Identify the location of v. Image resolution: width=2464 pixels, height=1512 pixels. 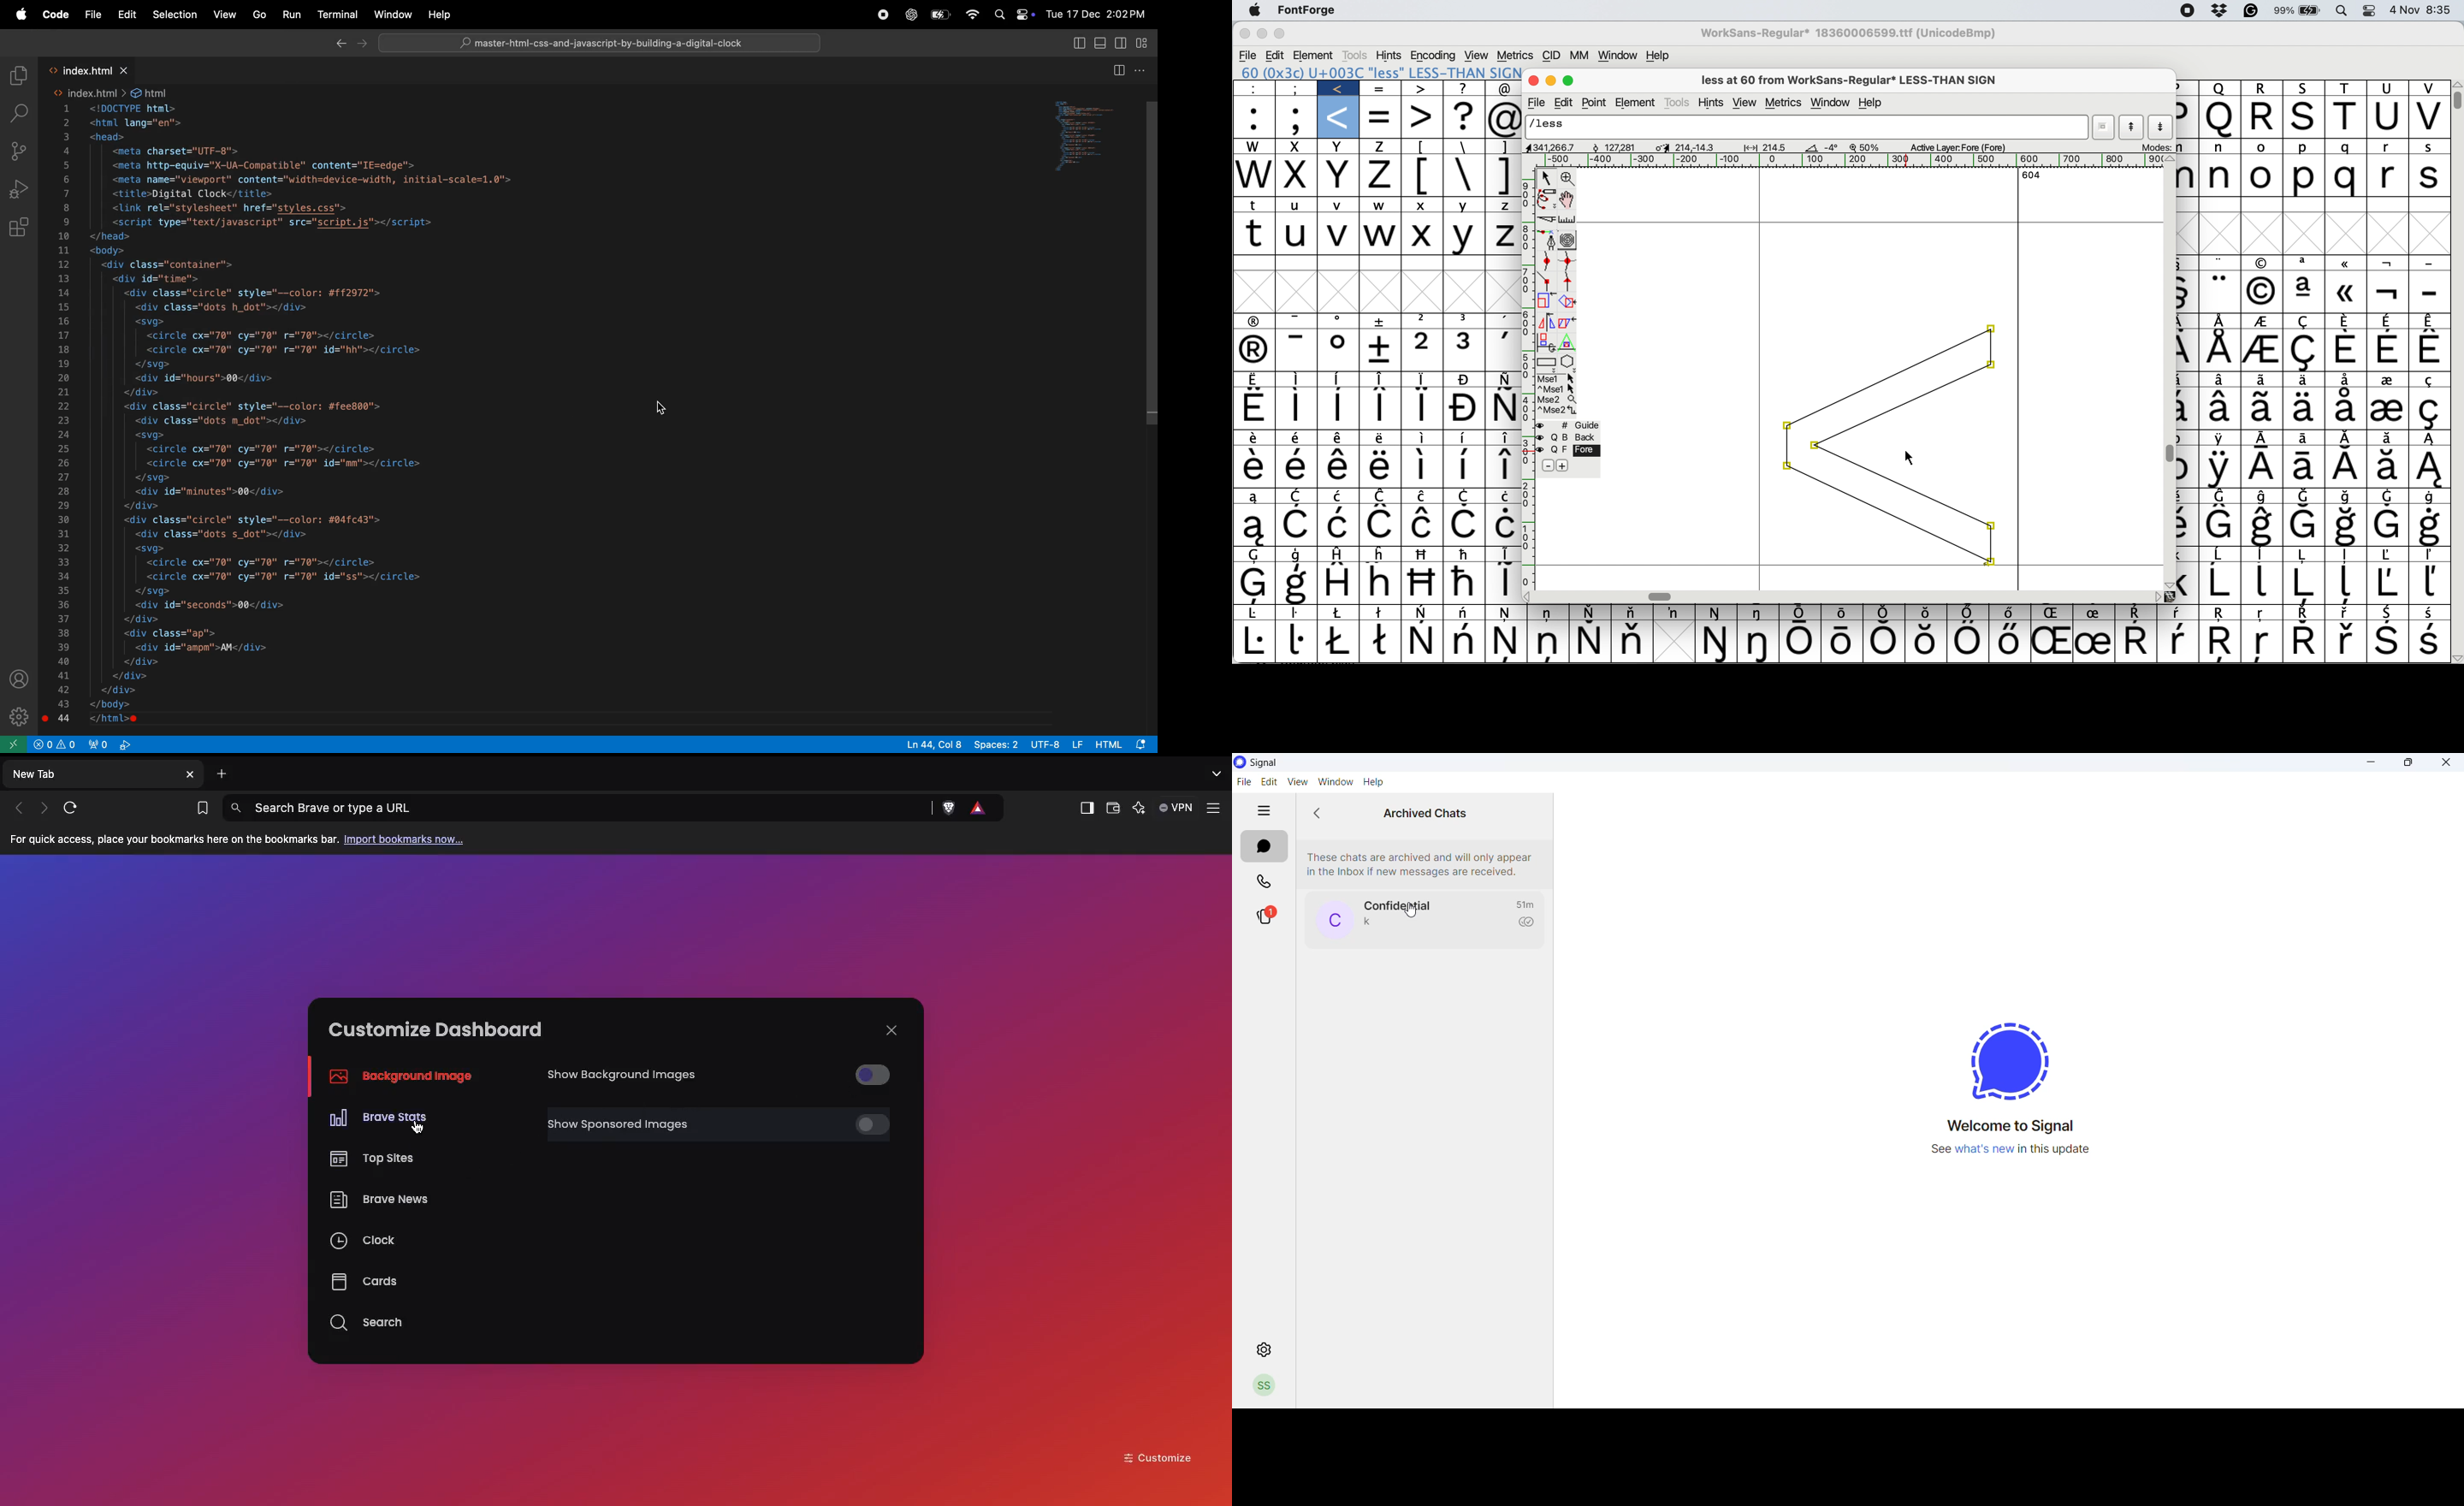
(1339, 233).